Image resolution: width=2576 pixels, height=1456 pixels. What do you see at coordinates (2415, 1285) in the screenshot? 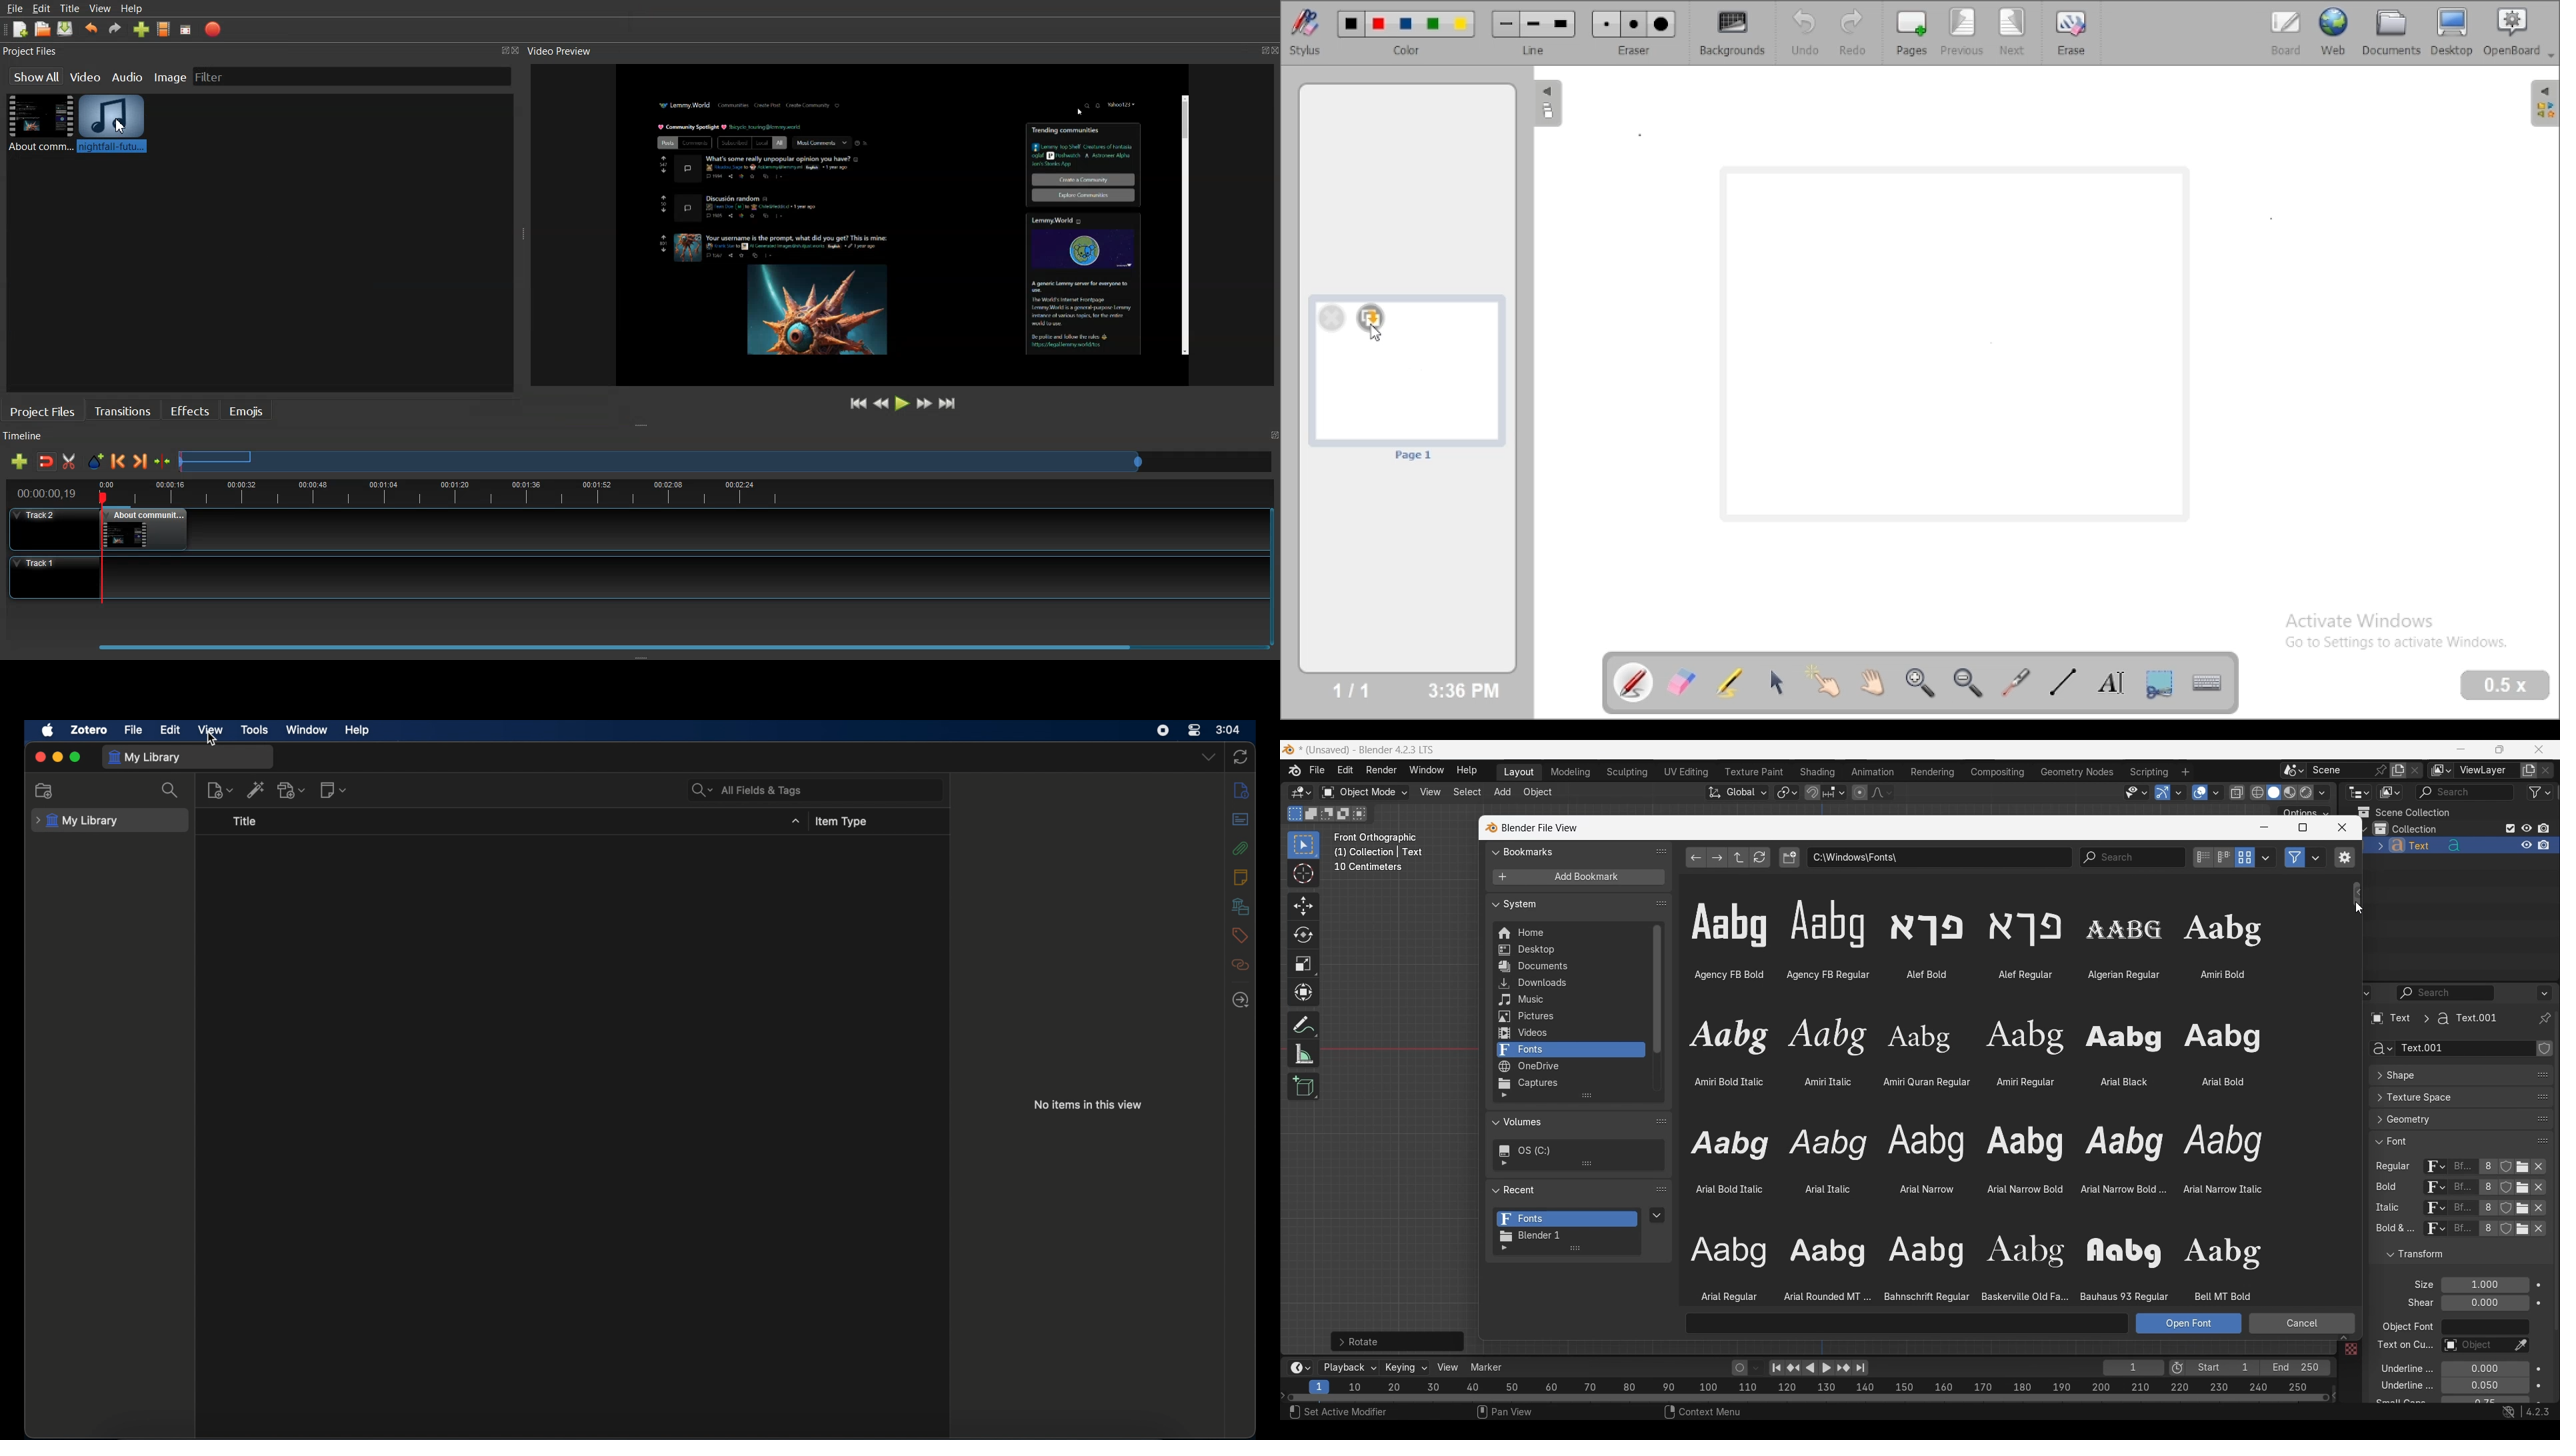
I see `Click to expand Light Probes` at bounding box center [2415, 1285].